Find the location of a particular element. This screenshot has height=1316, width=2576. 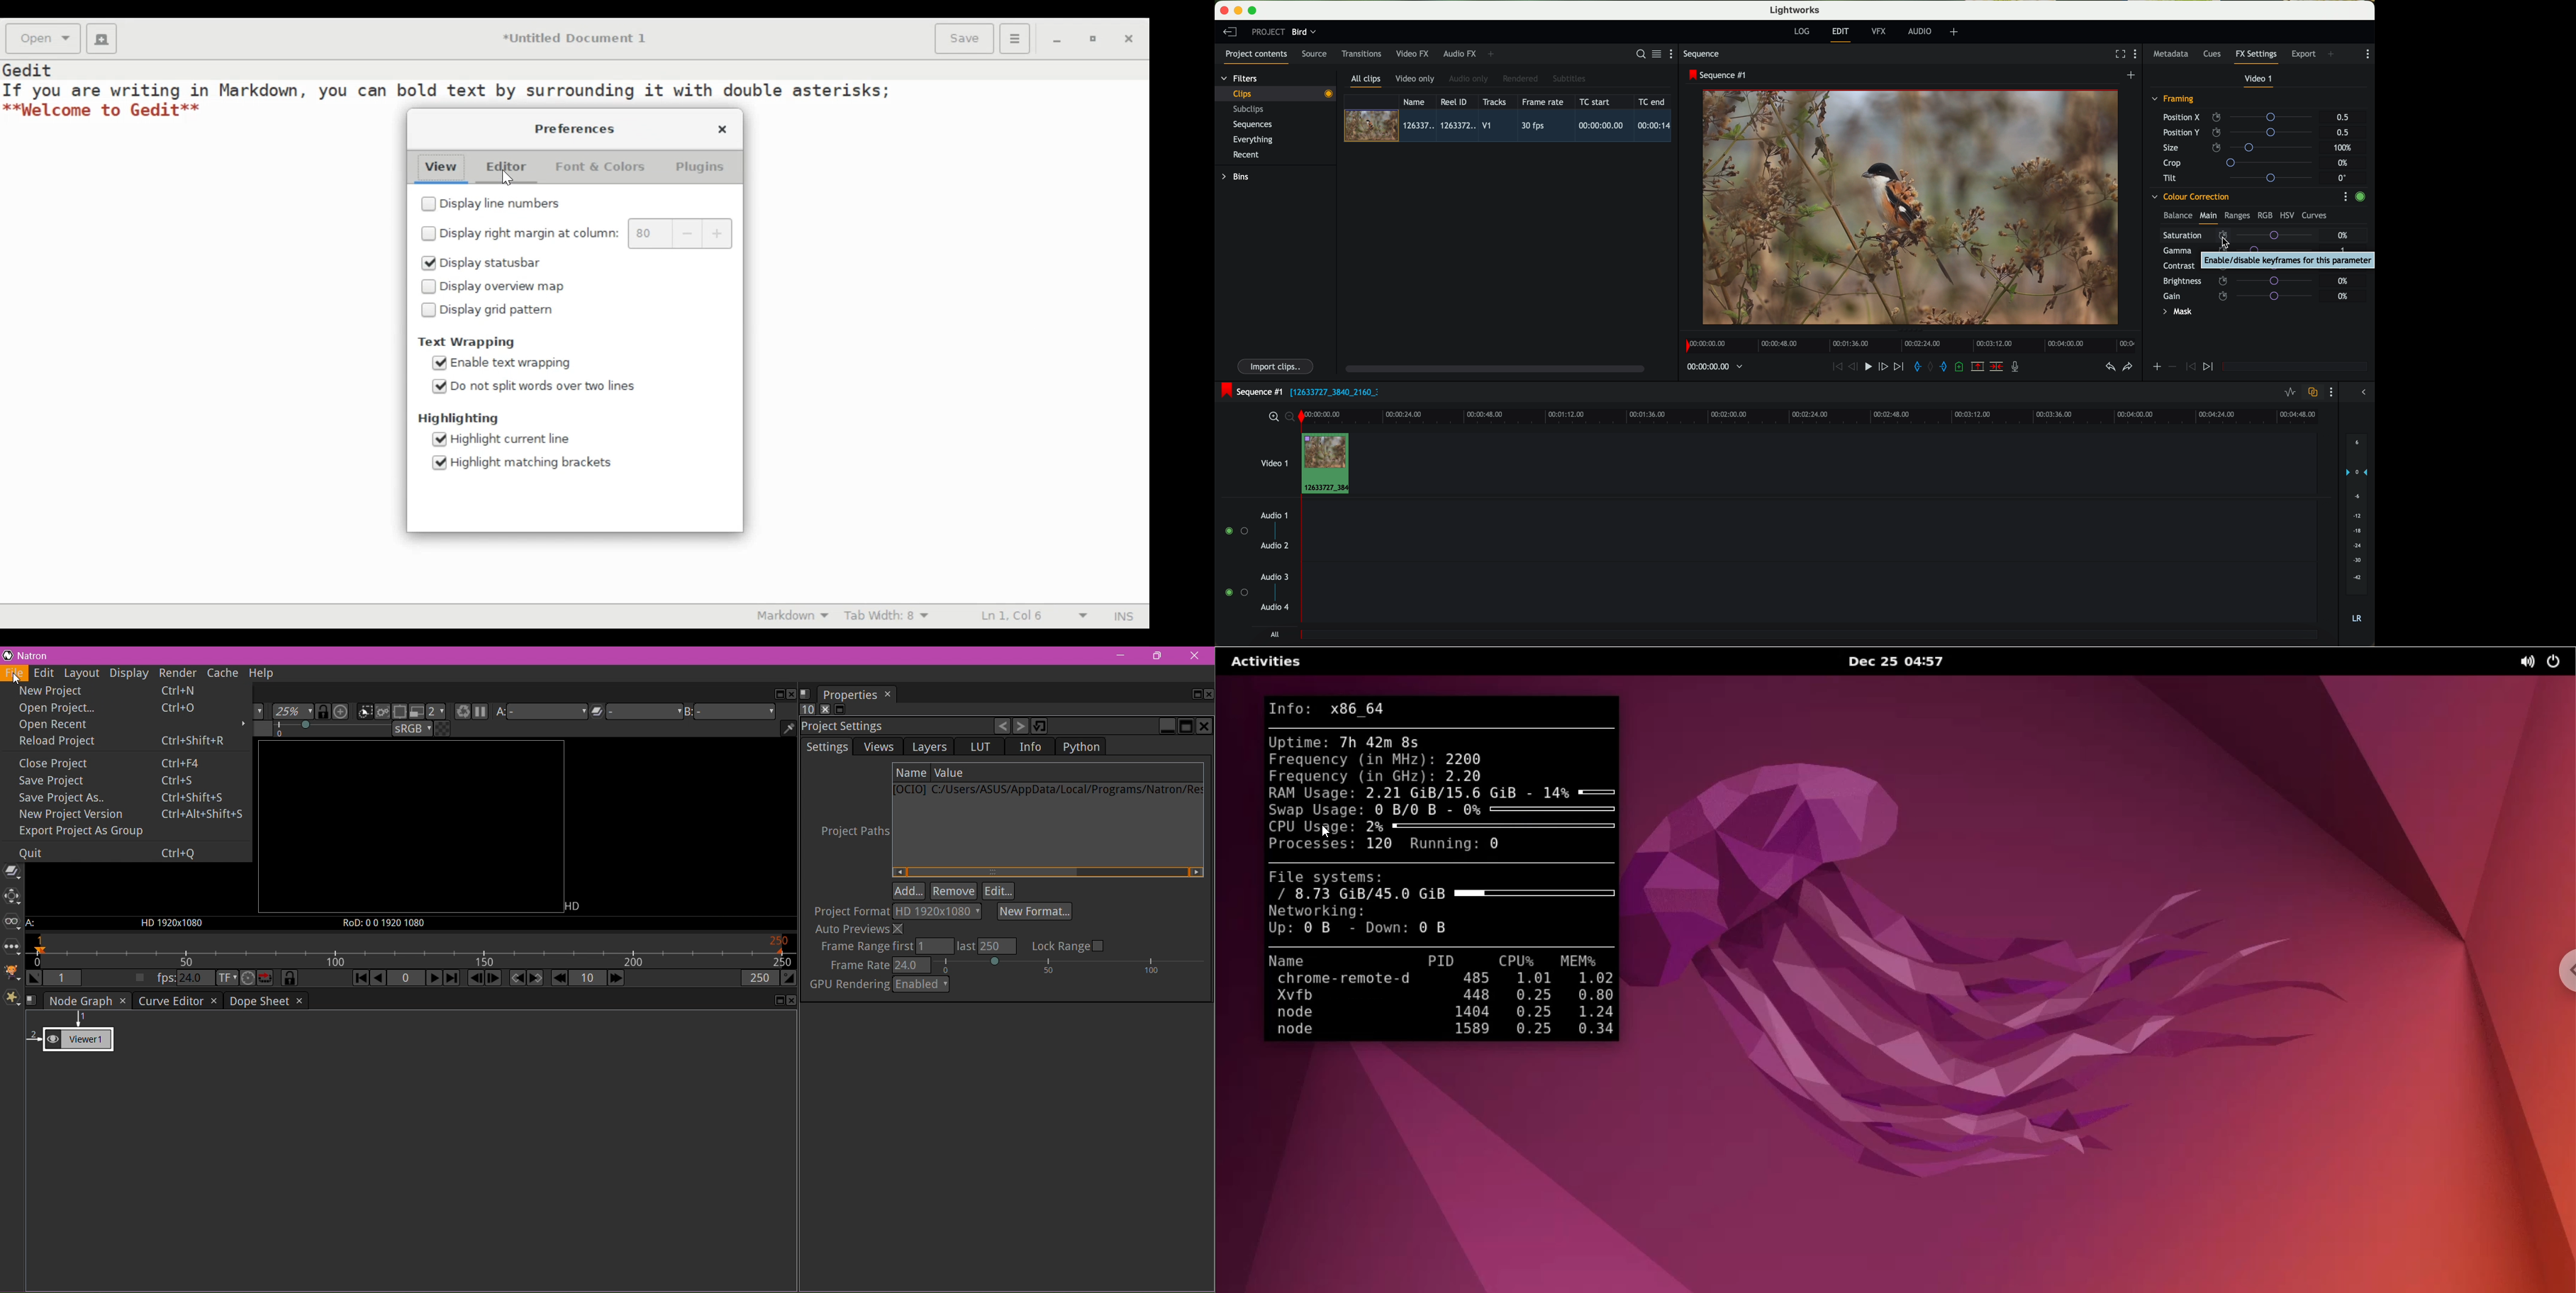

1 is located at coordinates (2344, 251).